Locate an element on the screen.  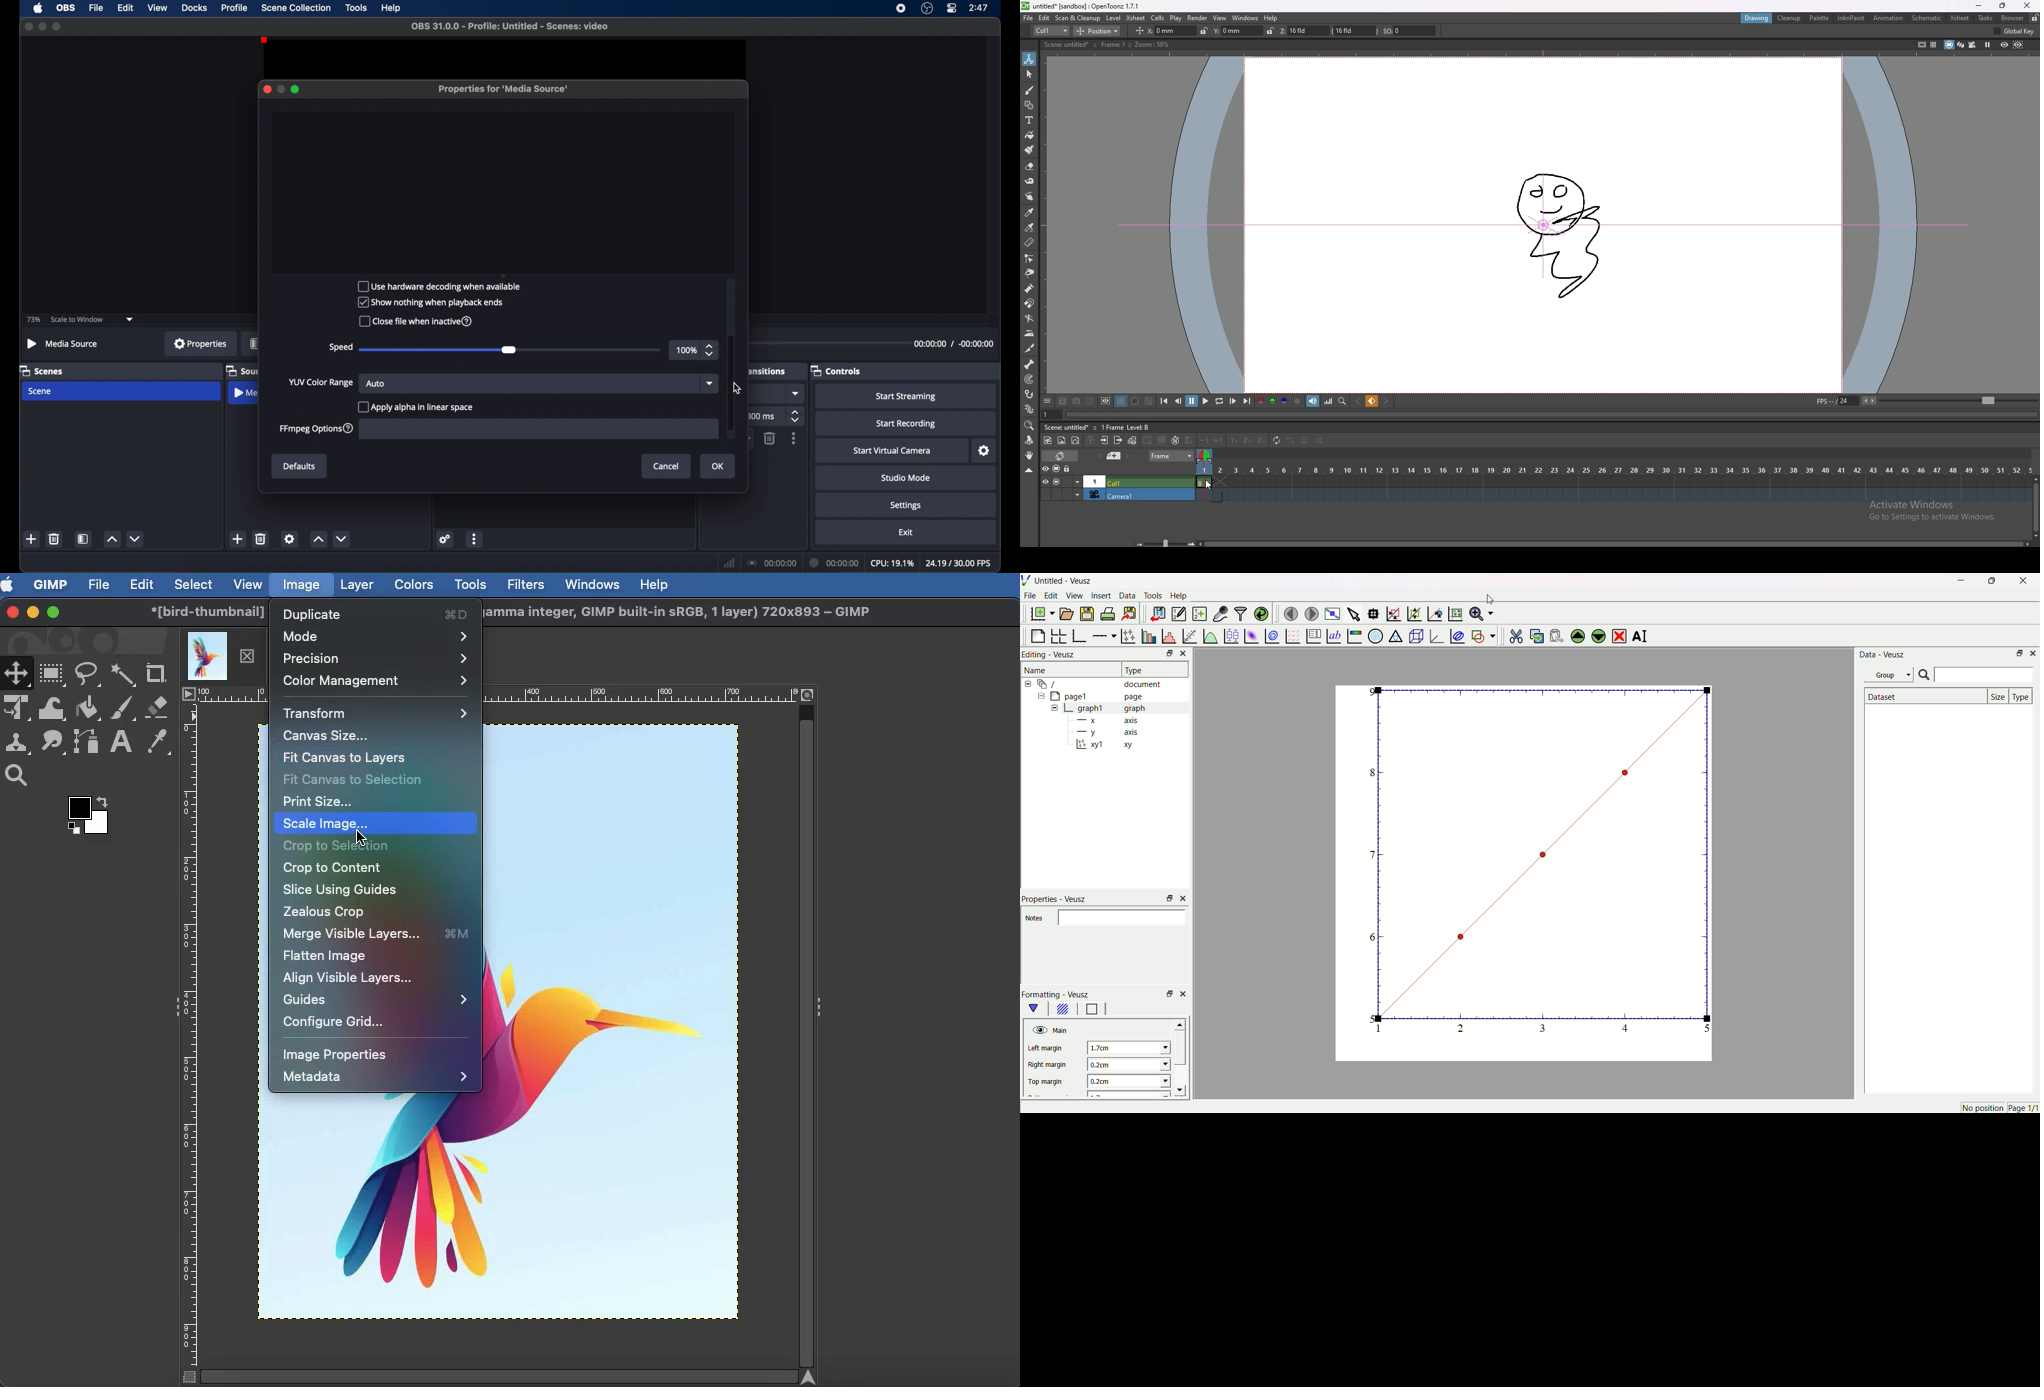
description is located at coordinates (1099, 427).